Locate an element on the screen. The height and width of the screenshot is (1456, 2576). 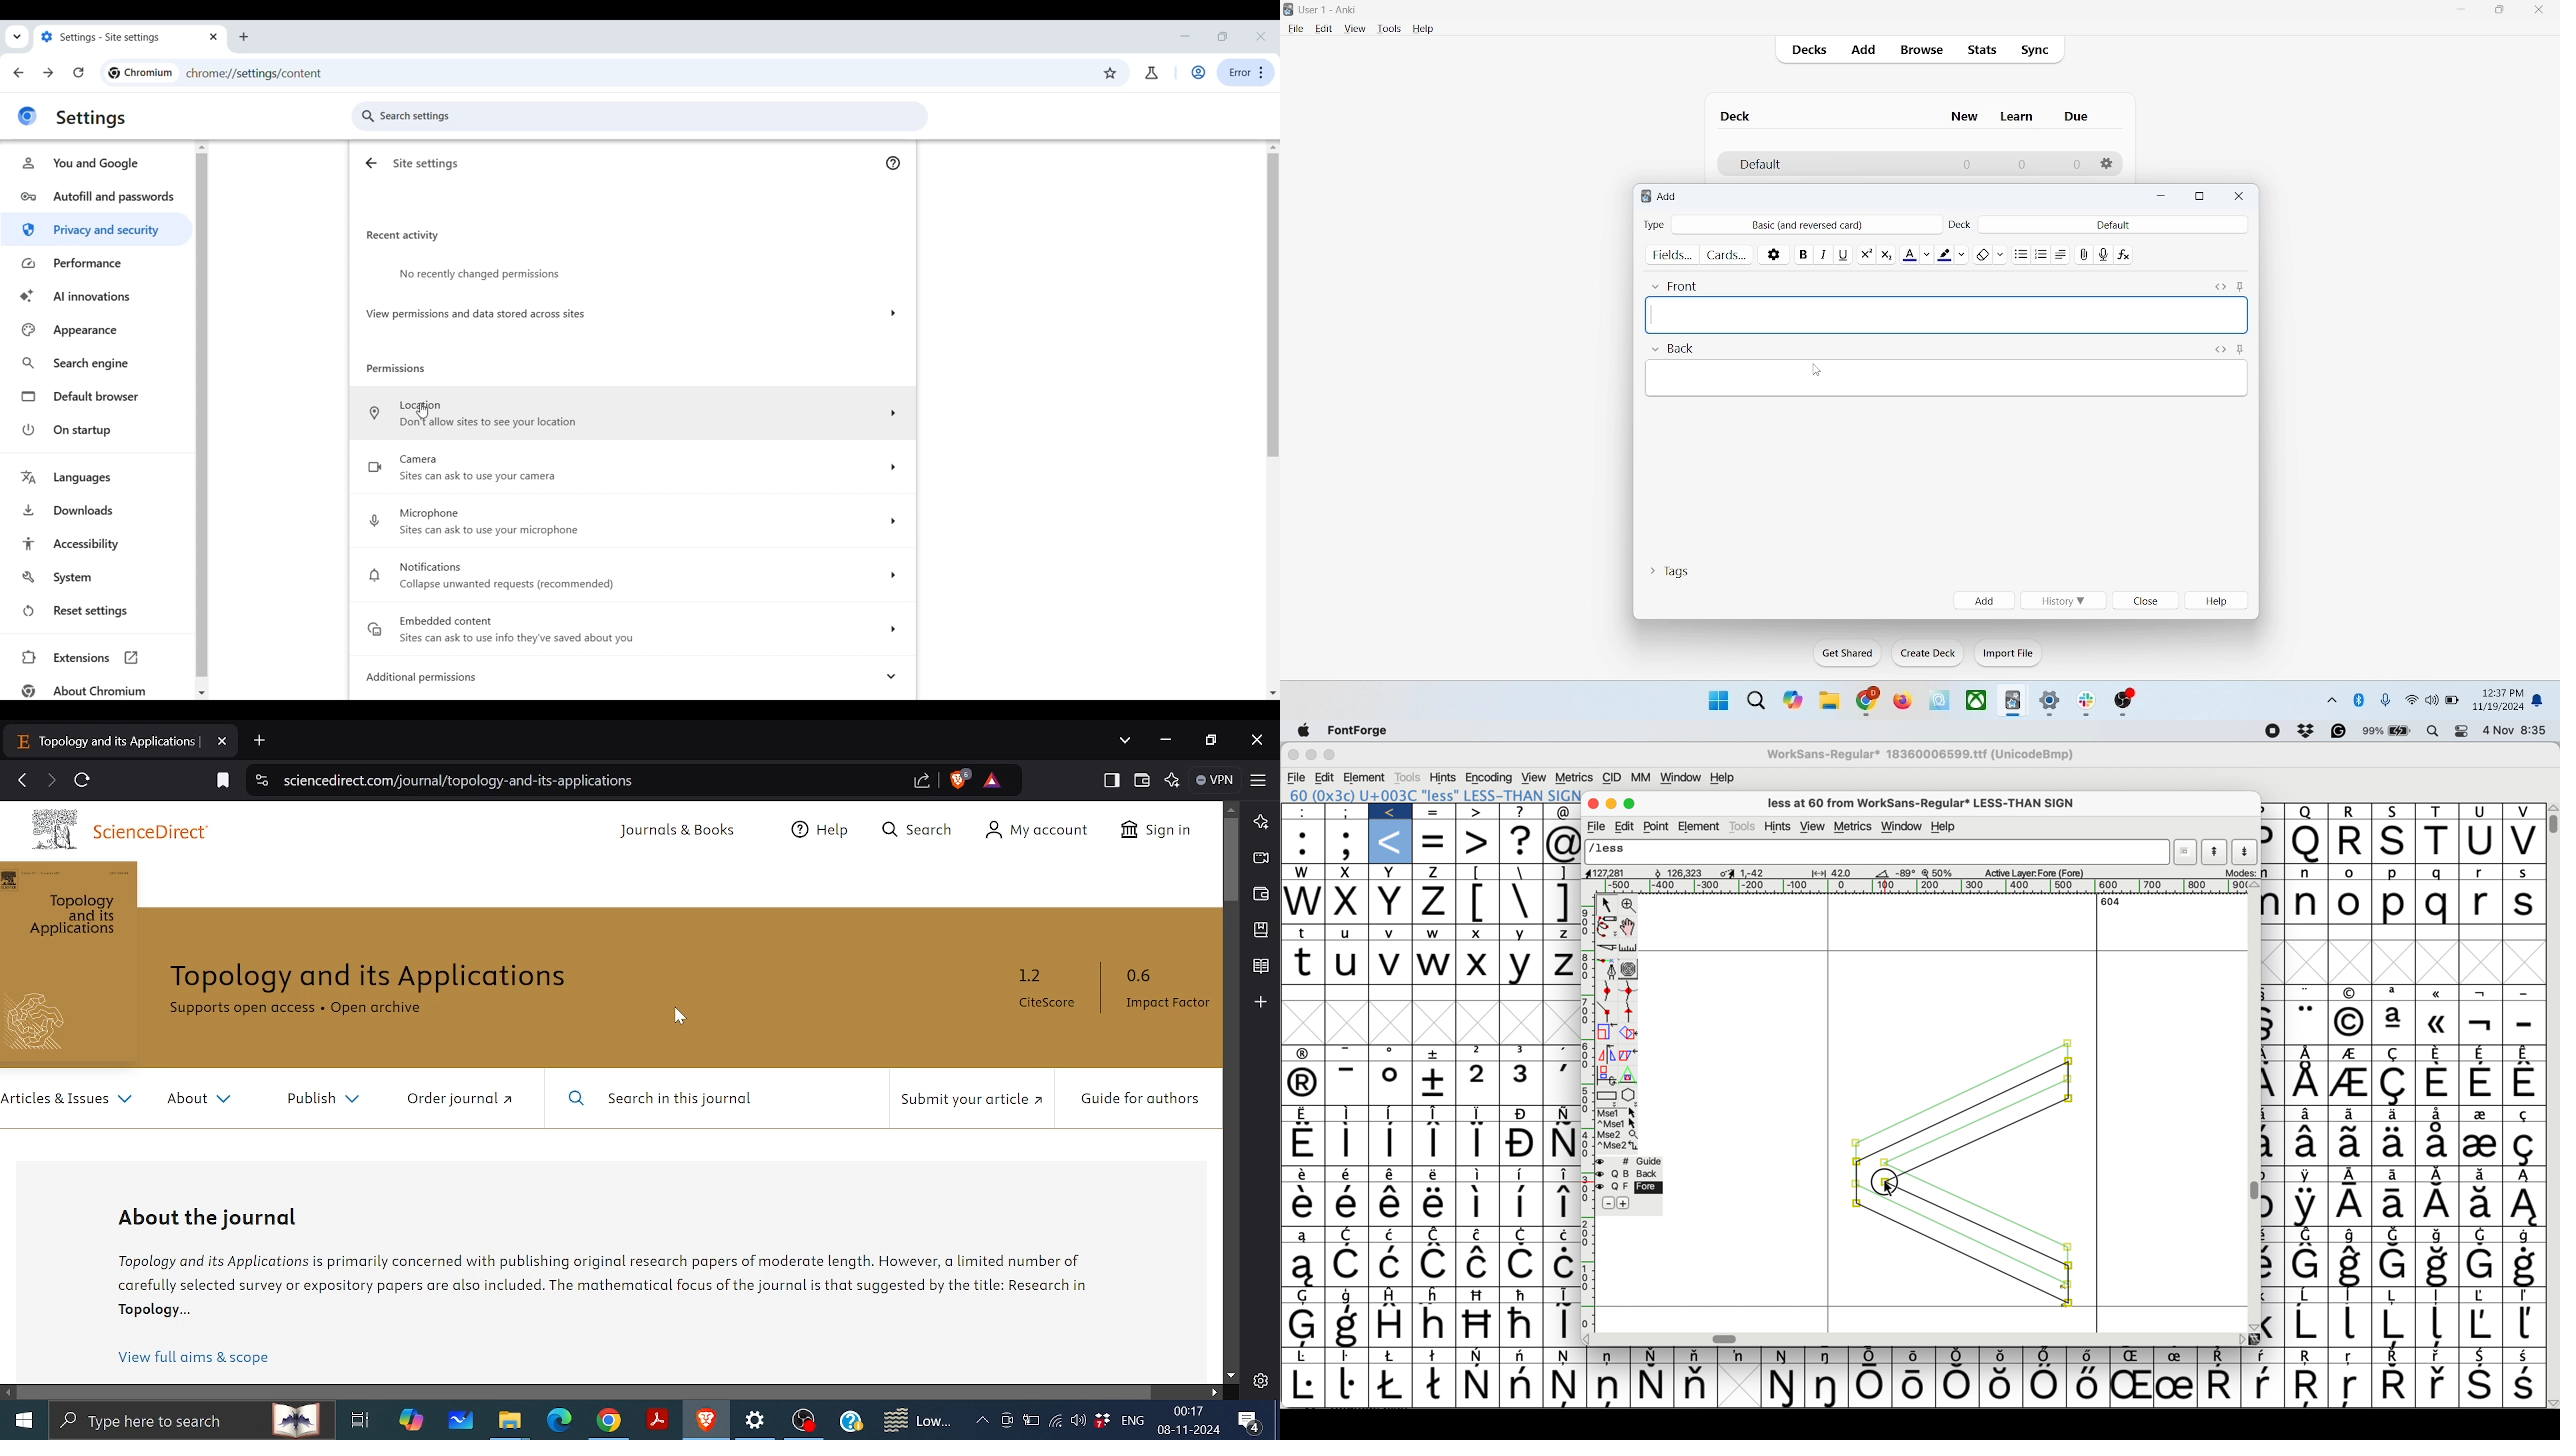
Wallet is located at coordinates (1260, 894).